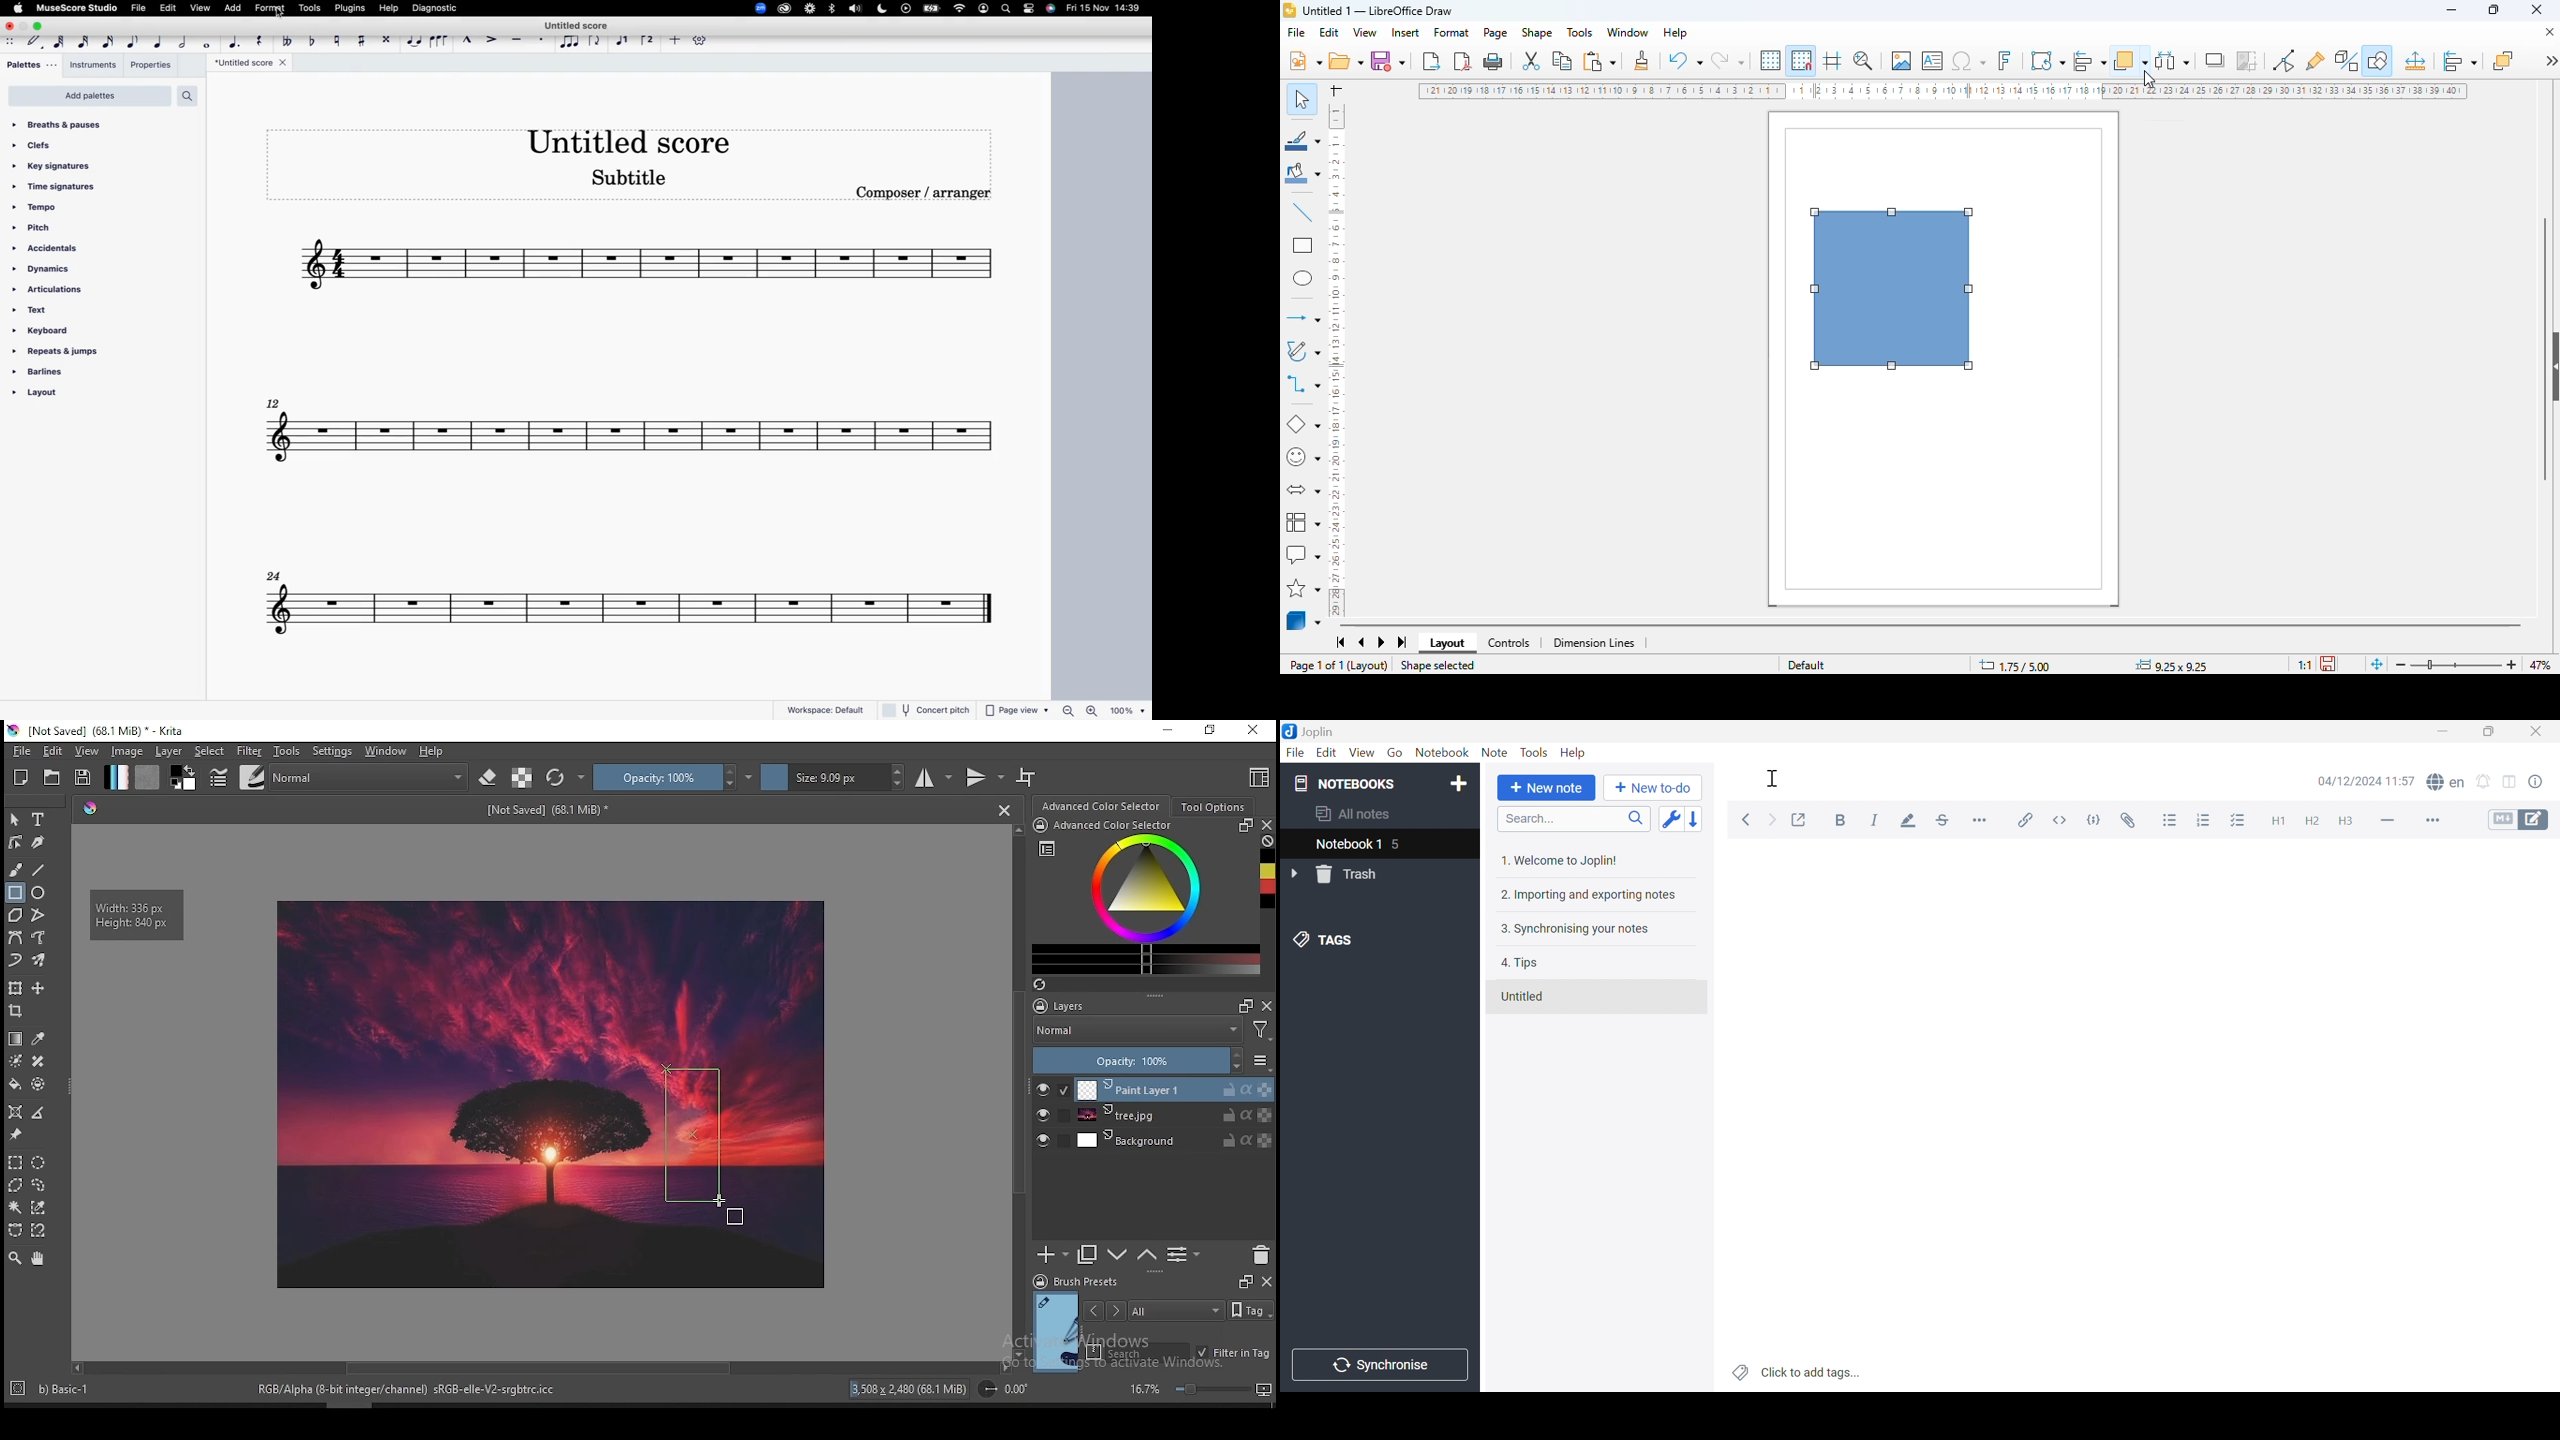 Image resolution: width=2576 pixels, height=1456 pixels. What do you see at coordinates (47, 331) in the screenshot?
I see `keyboard` at bounding box center [47, 331].